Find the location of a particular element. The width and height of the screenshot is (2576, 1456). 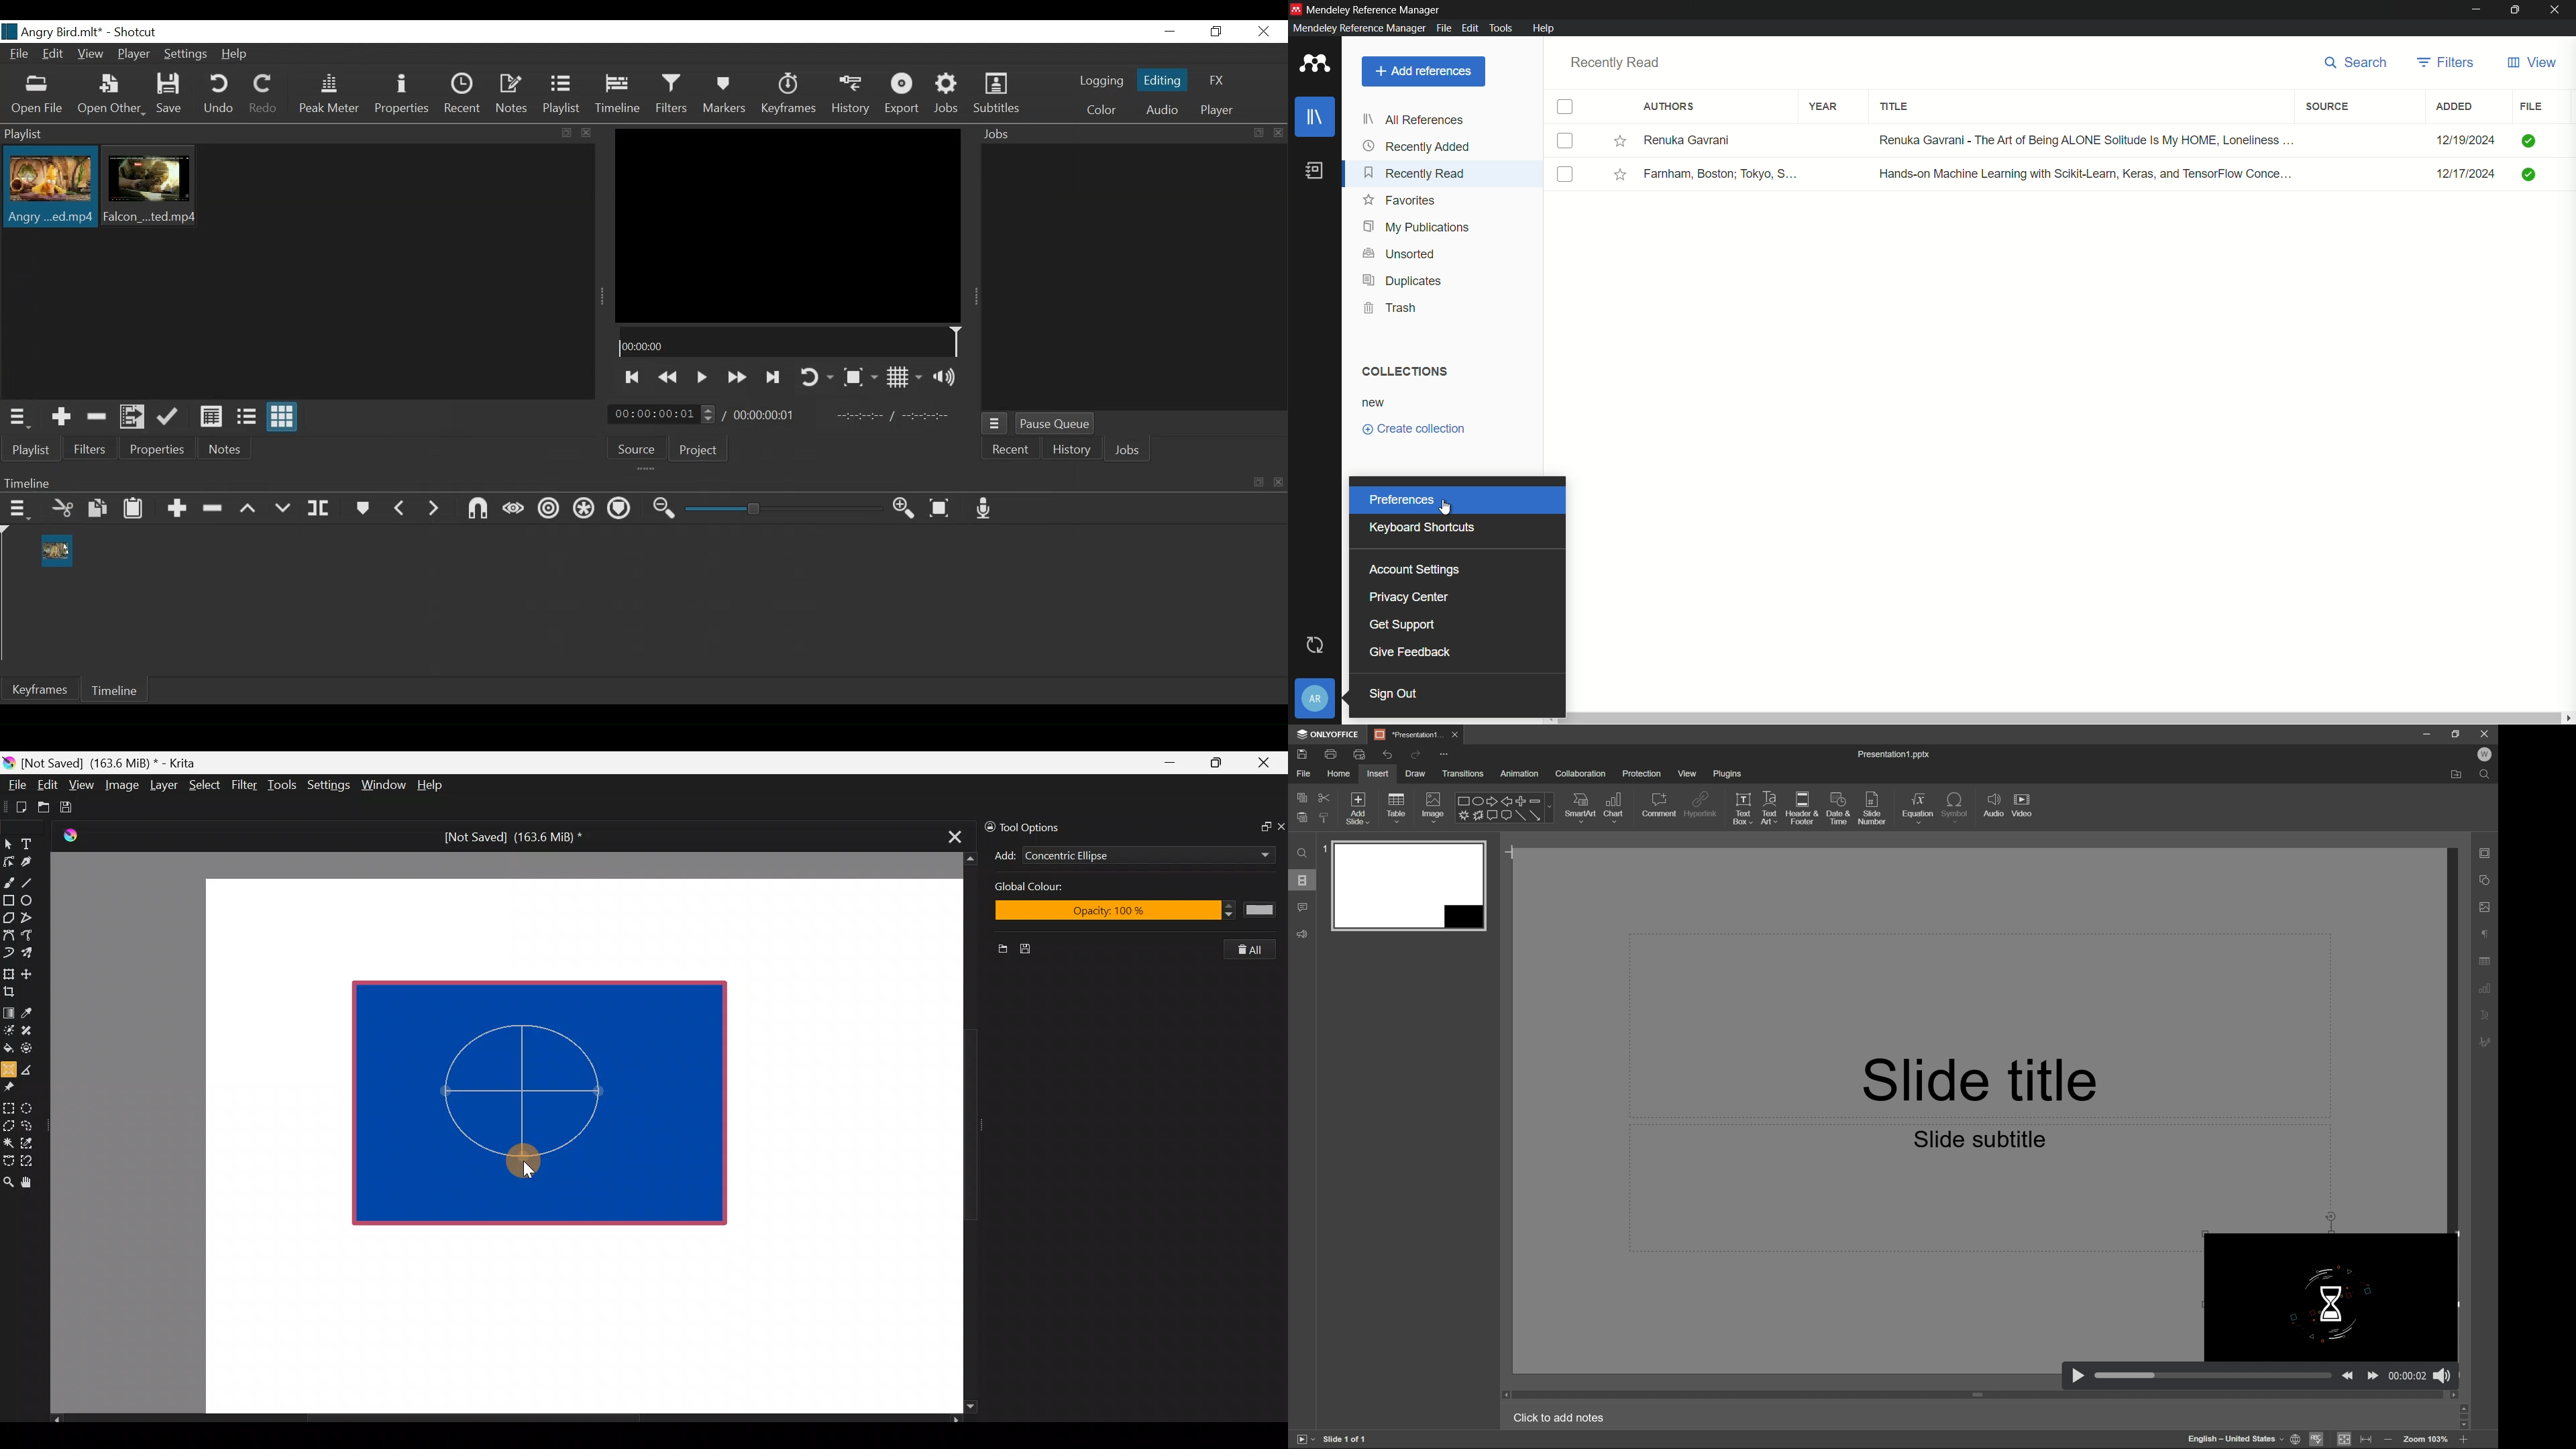

Filters is located at coordinates (674, 95).